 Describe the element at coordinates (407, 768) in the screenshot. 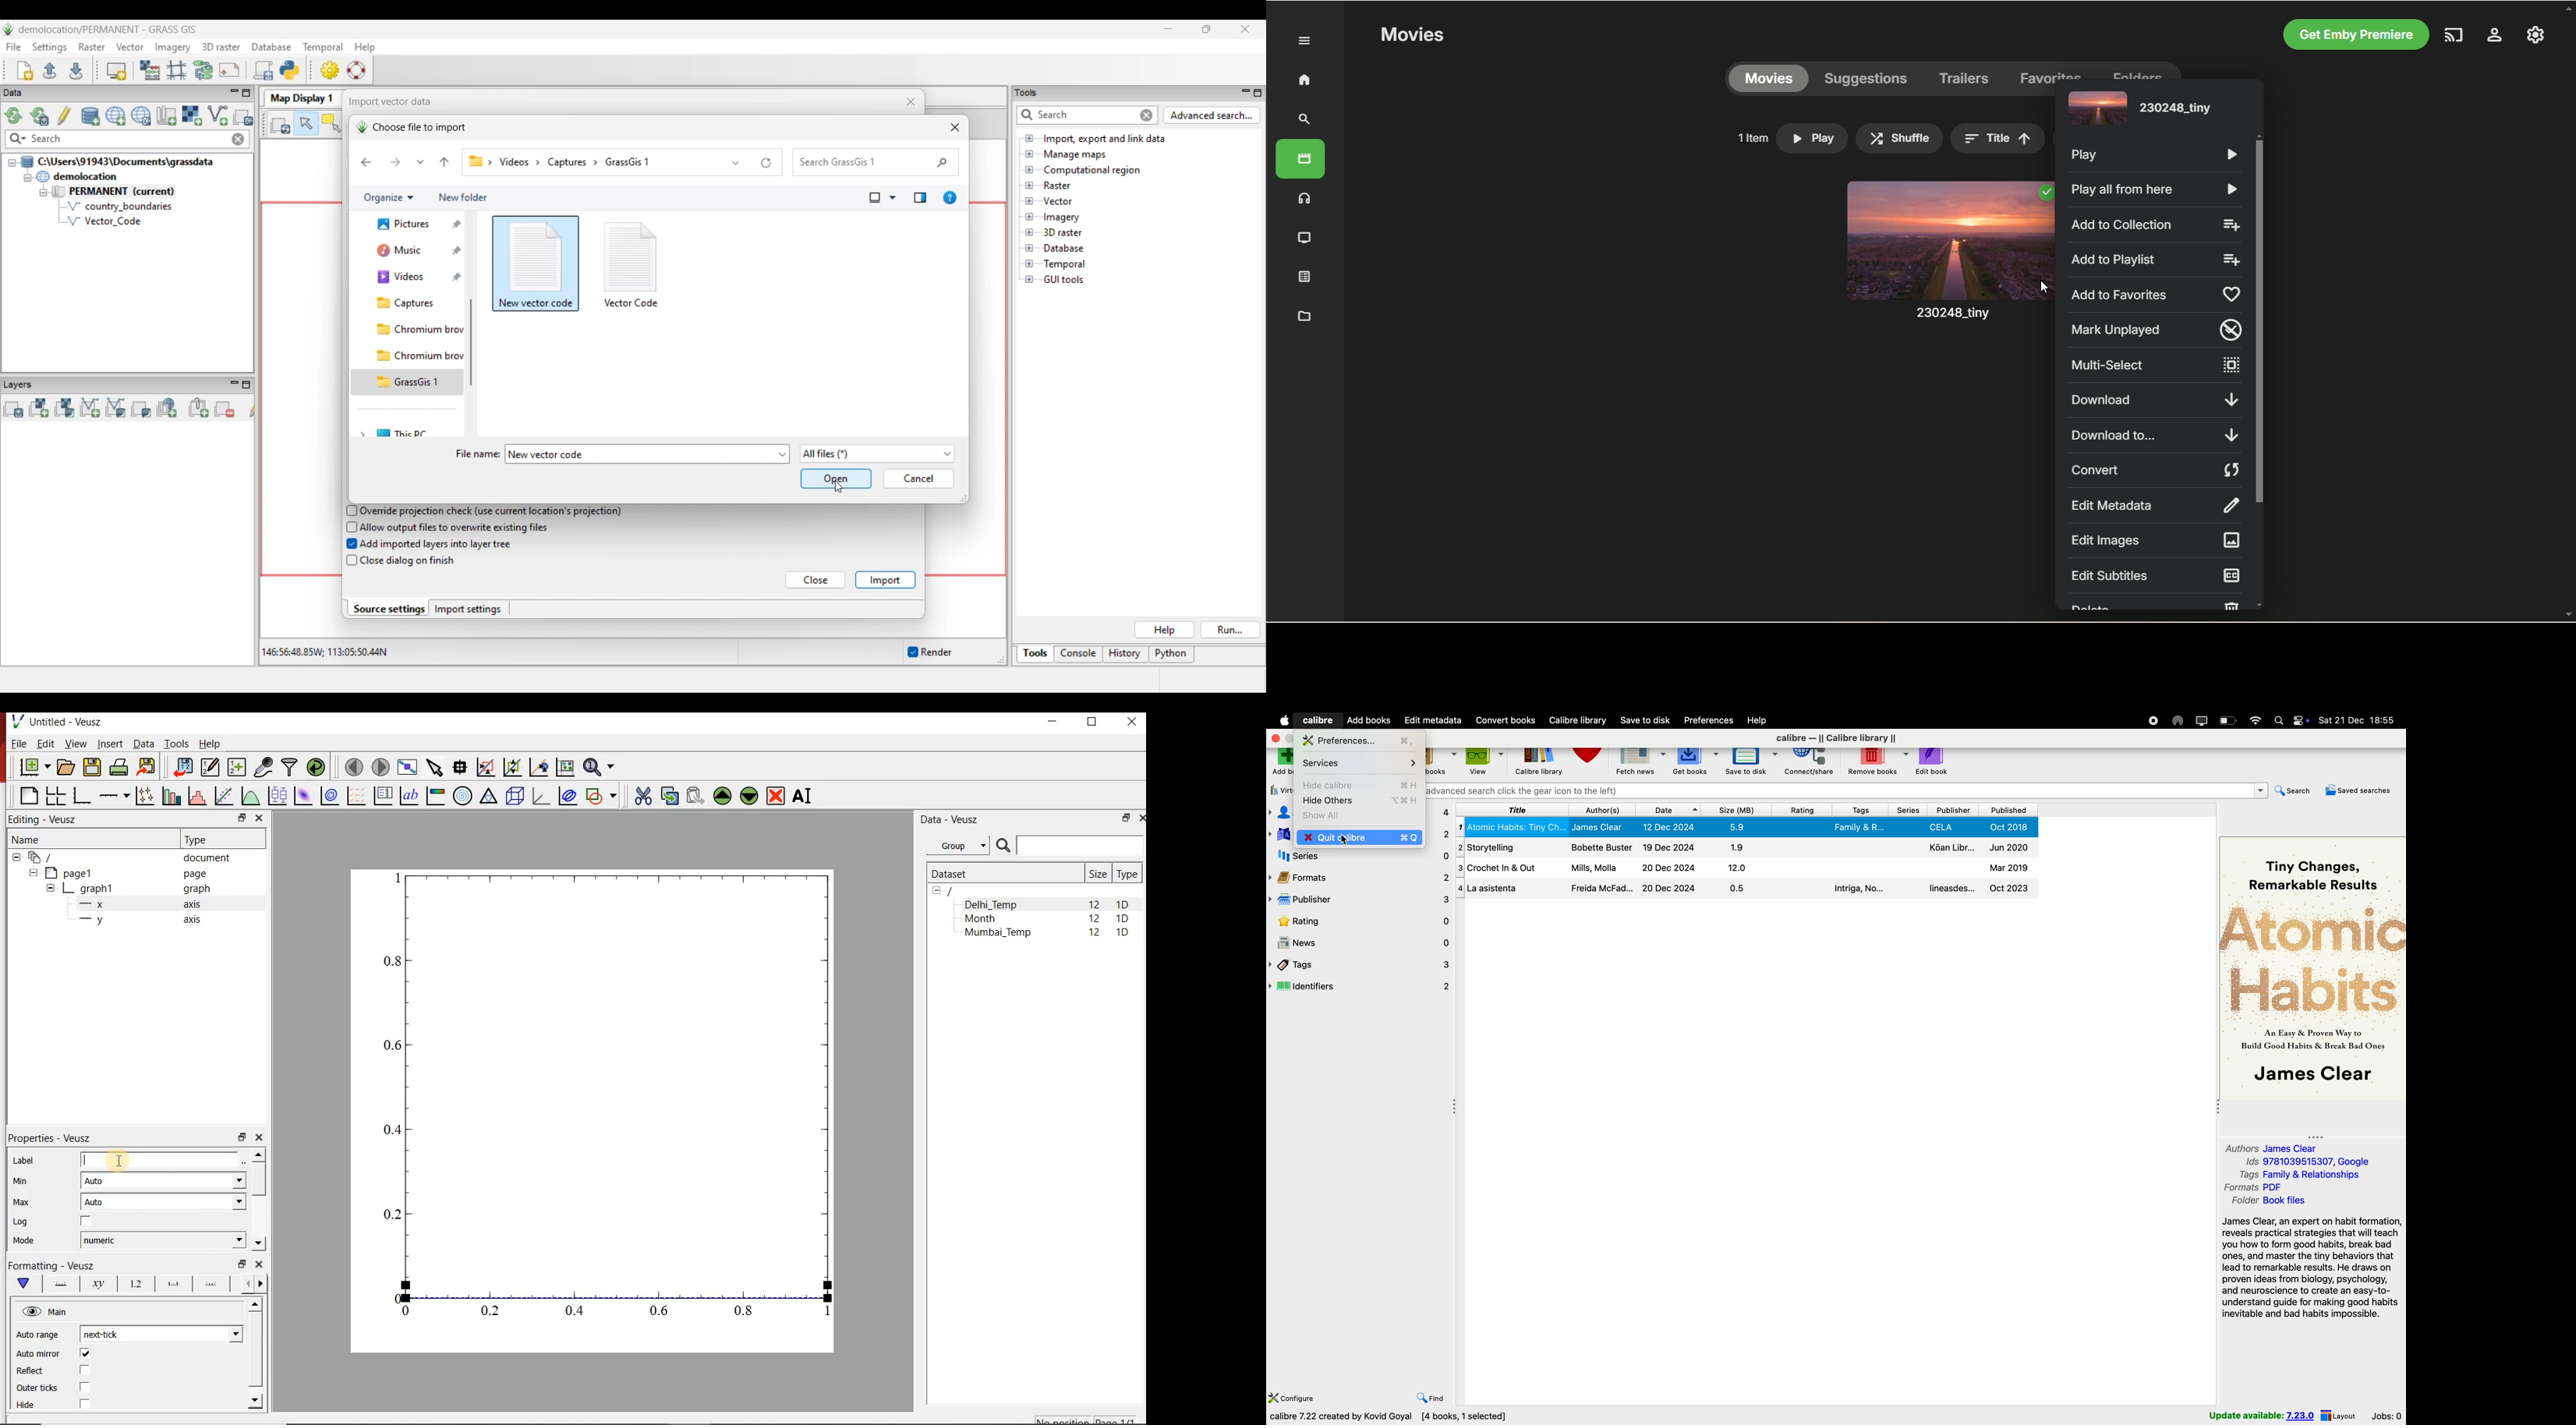

I see `view plot full screen` at that location.